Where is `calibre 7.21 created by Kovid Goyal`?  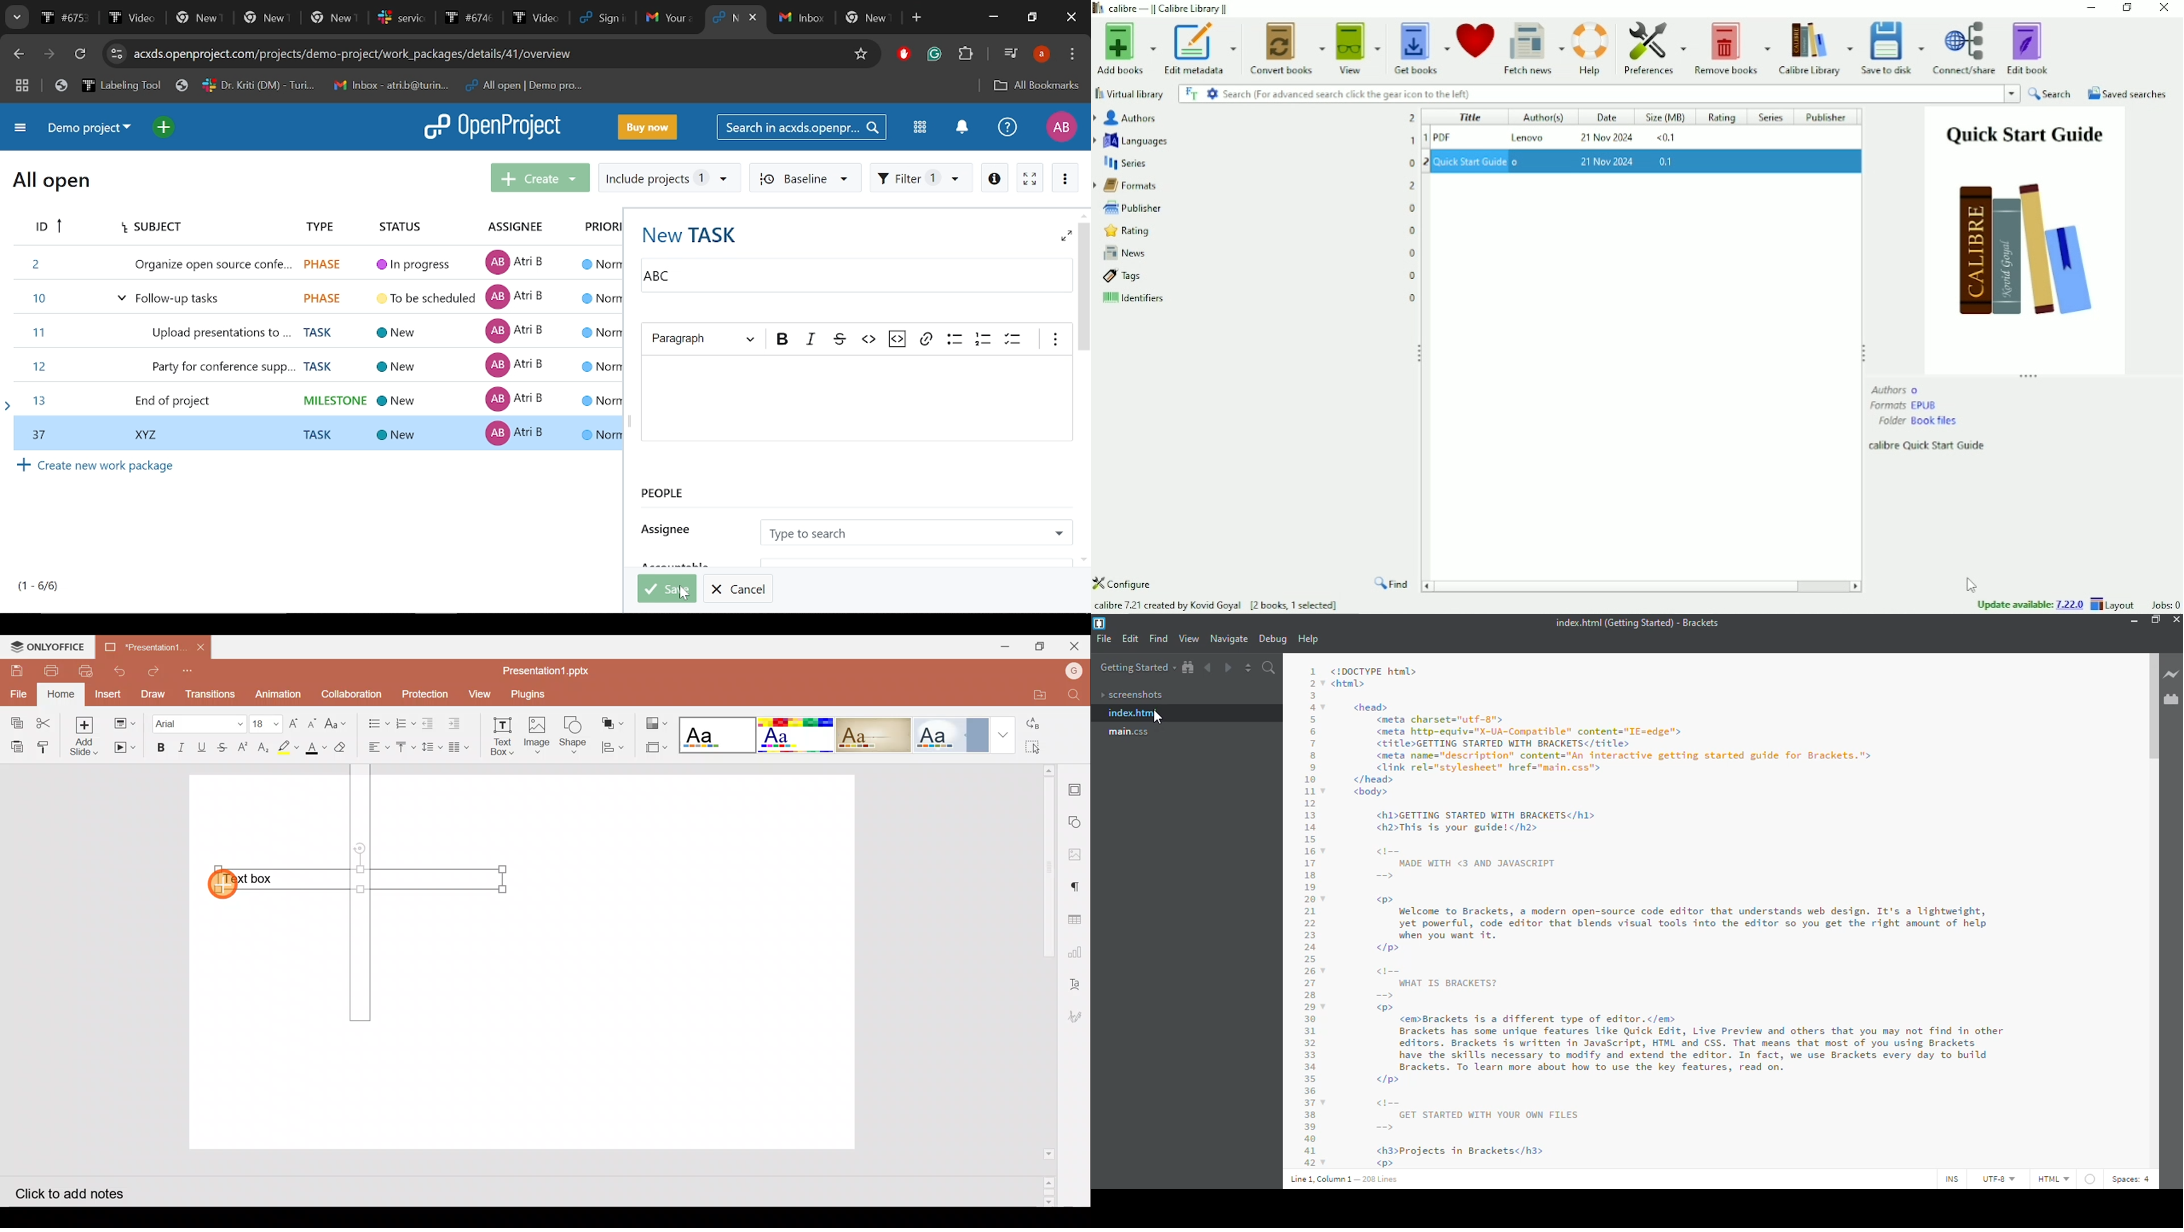
calibre 7.21 created by Kovid Goyal is located at coordinates (1217, 606).